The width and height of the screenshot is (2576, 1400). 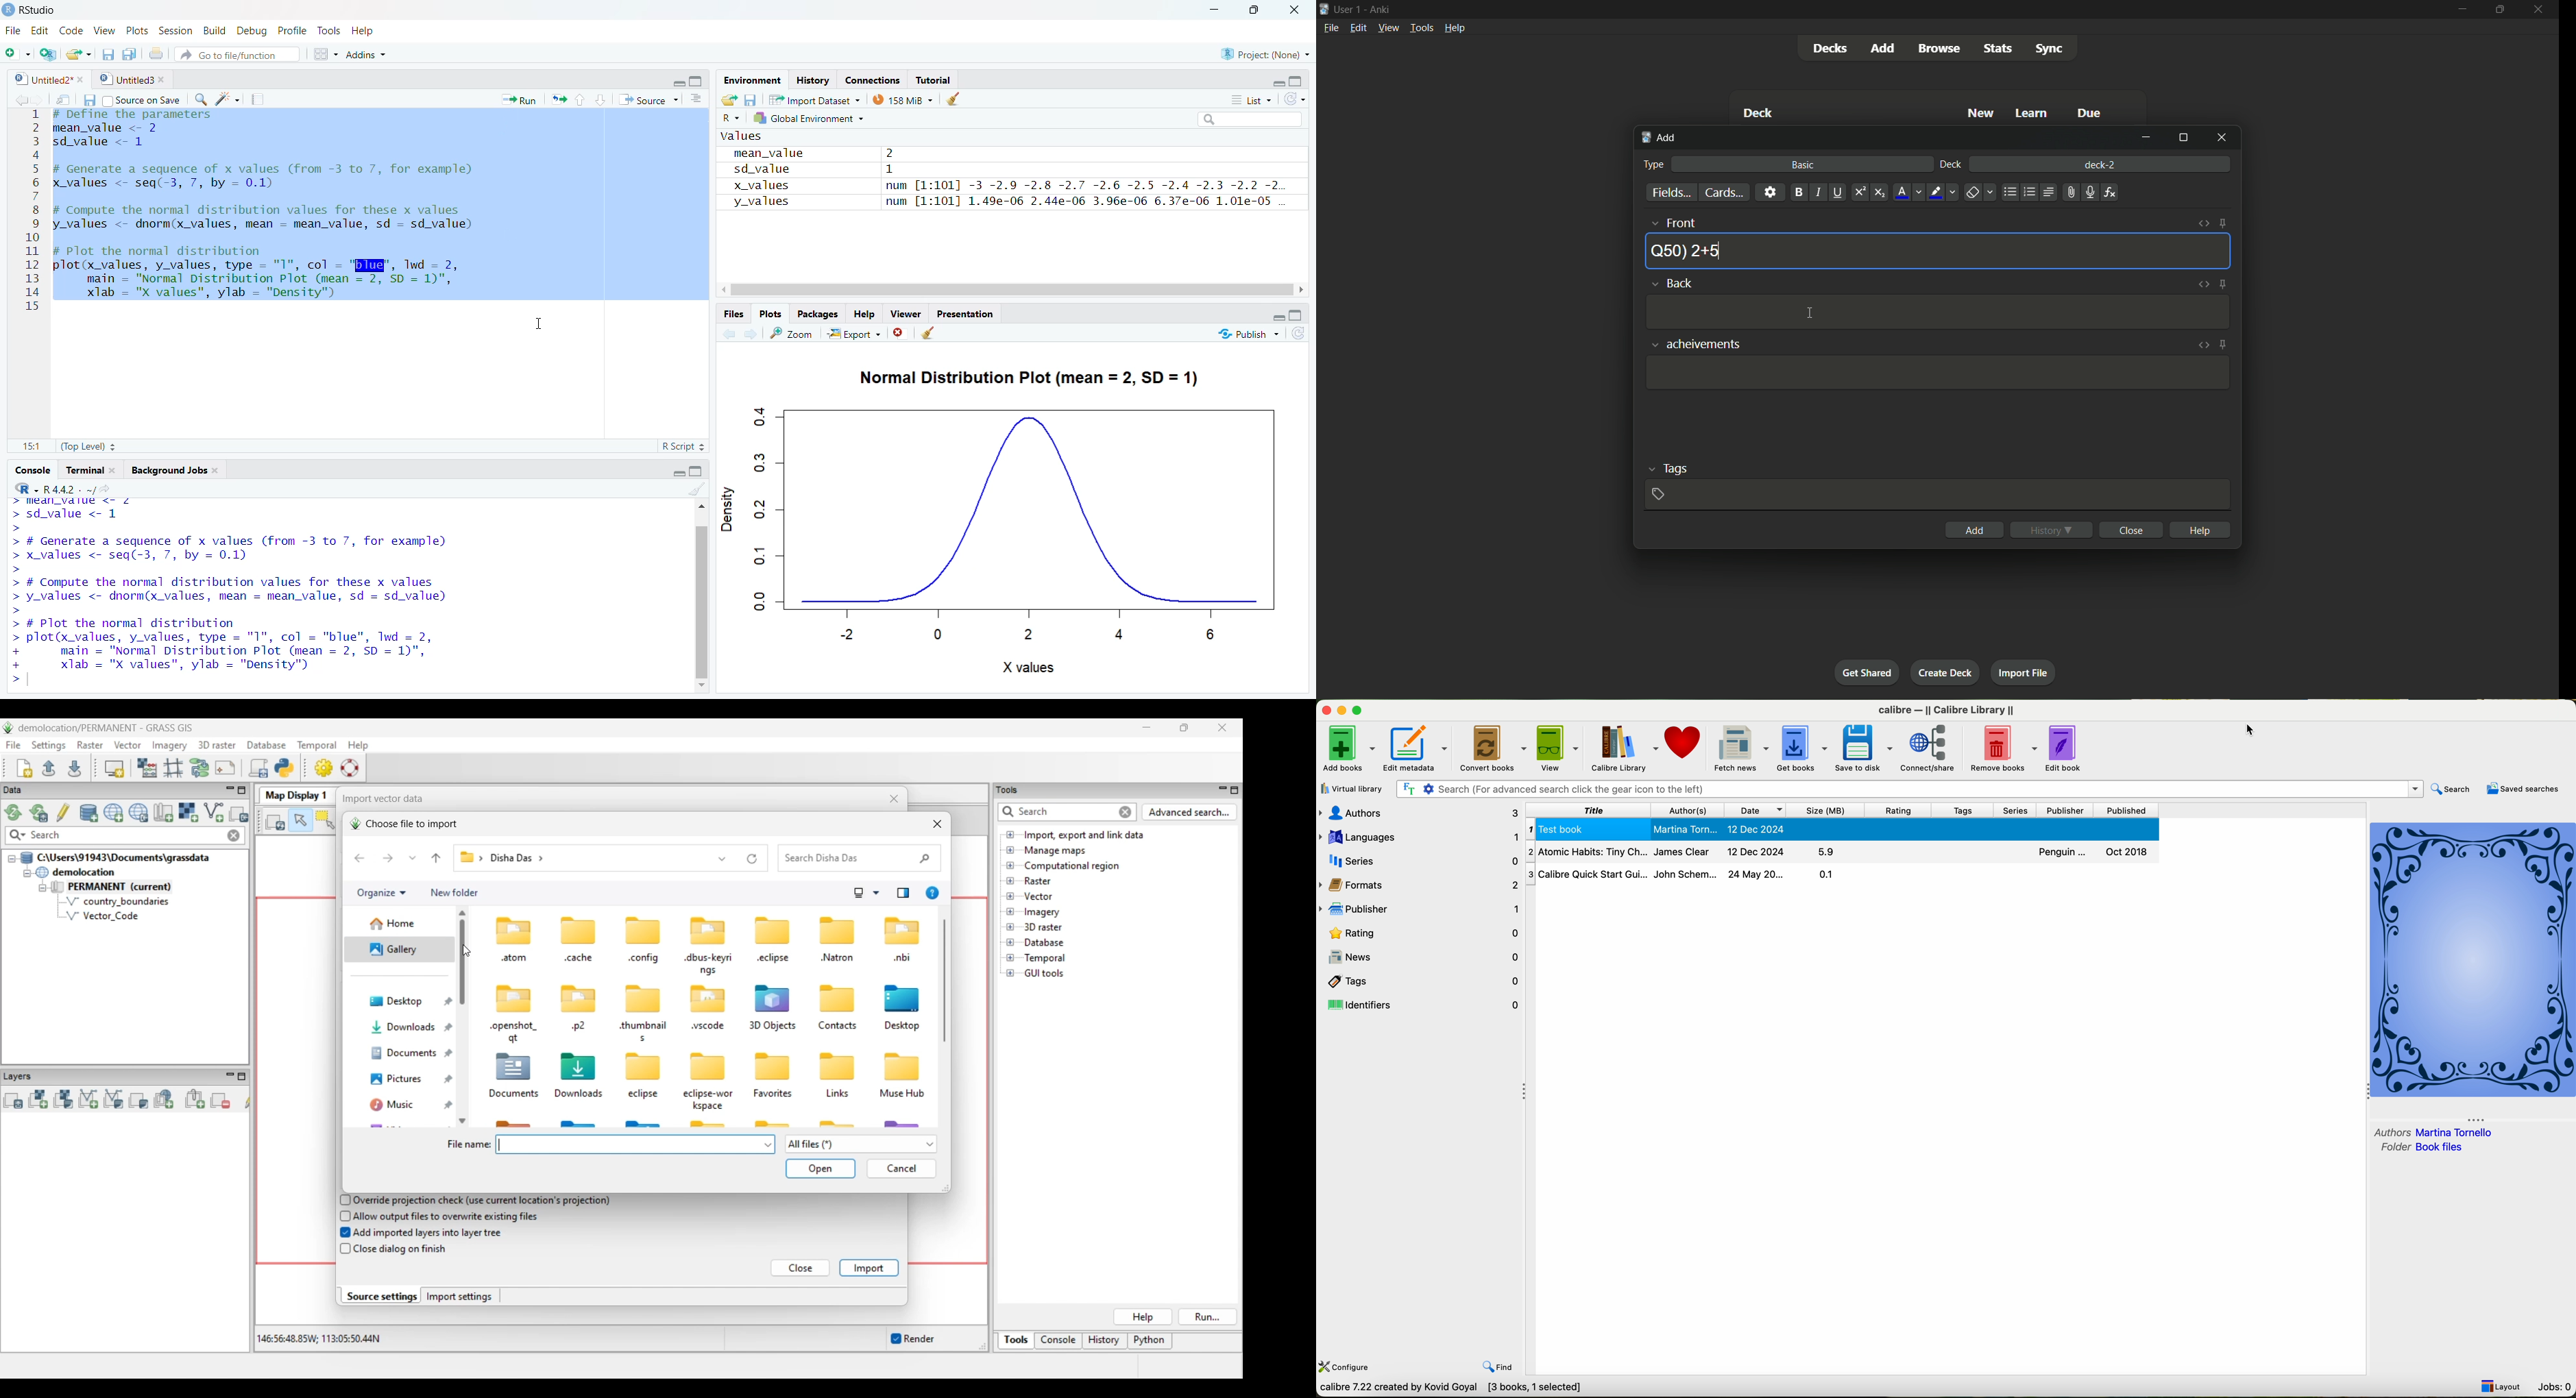 What do you see at coordinates (2051, 49) in the screenshot?
I see `sync` at bounding box center [2051, 49].